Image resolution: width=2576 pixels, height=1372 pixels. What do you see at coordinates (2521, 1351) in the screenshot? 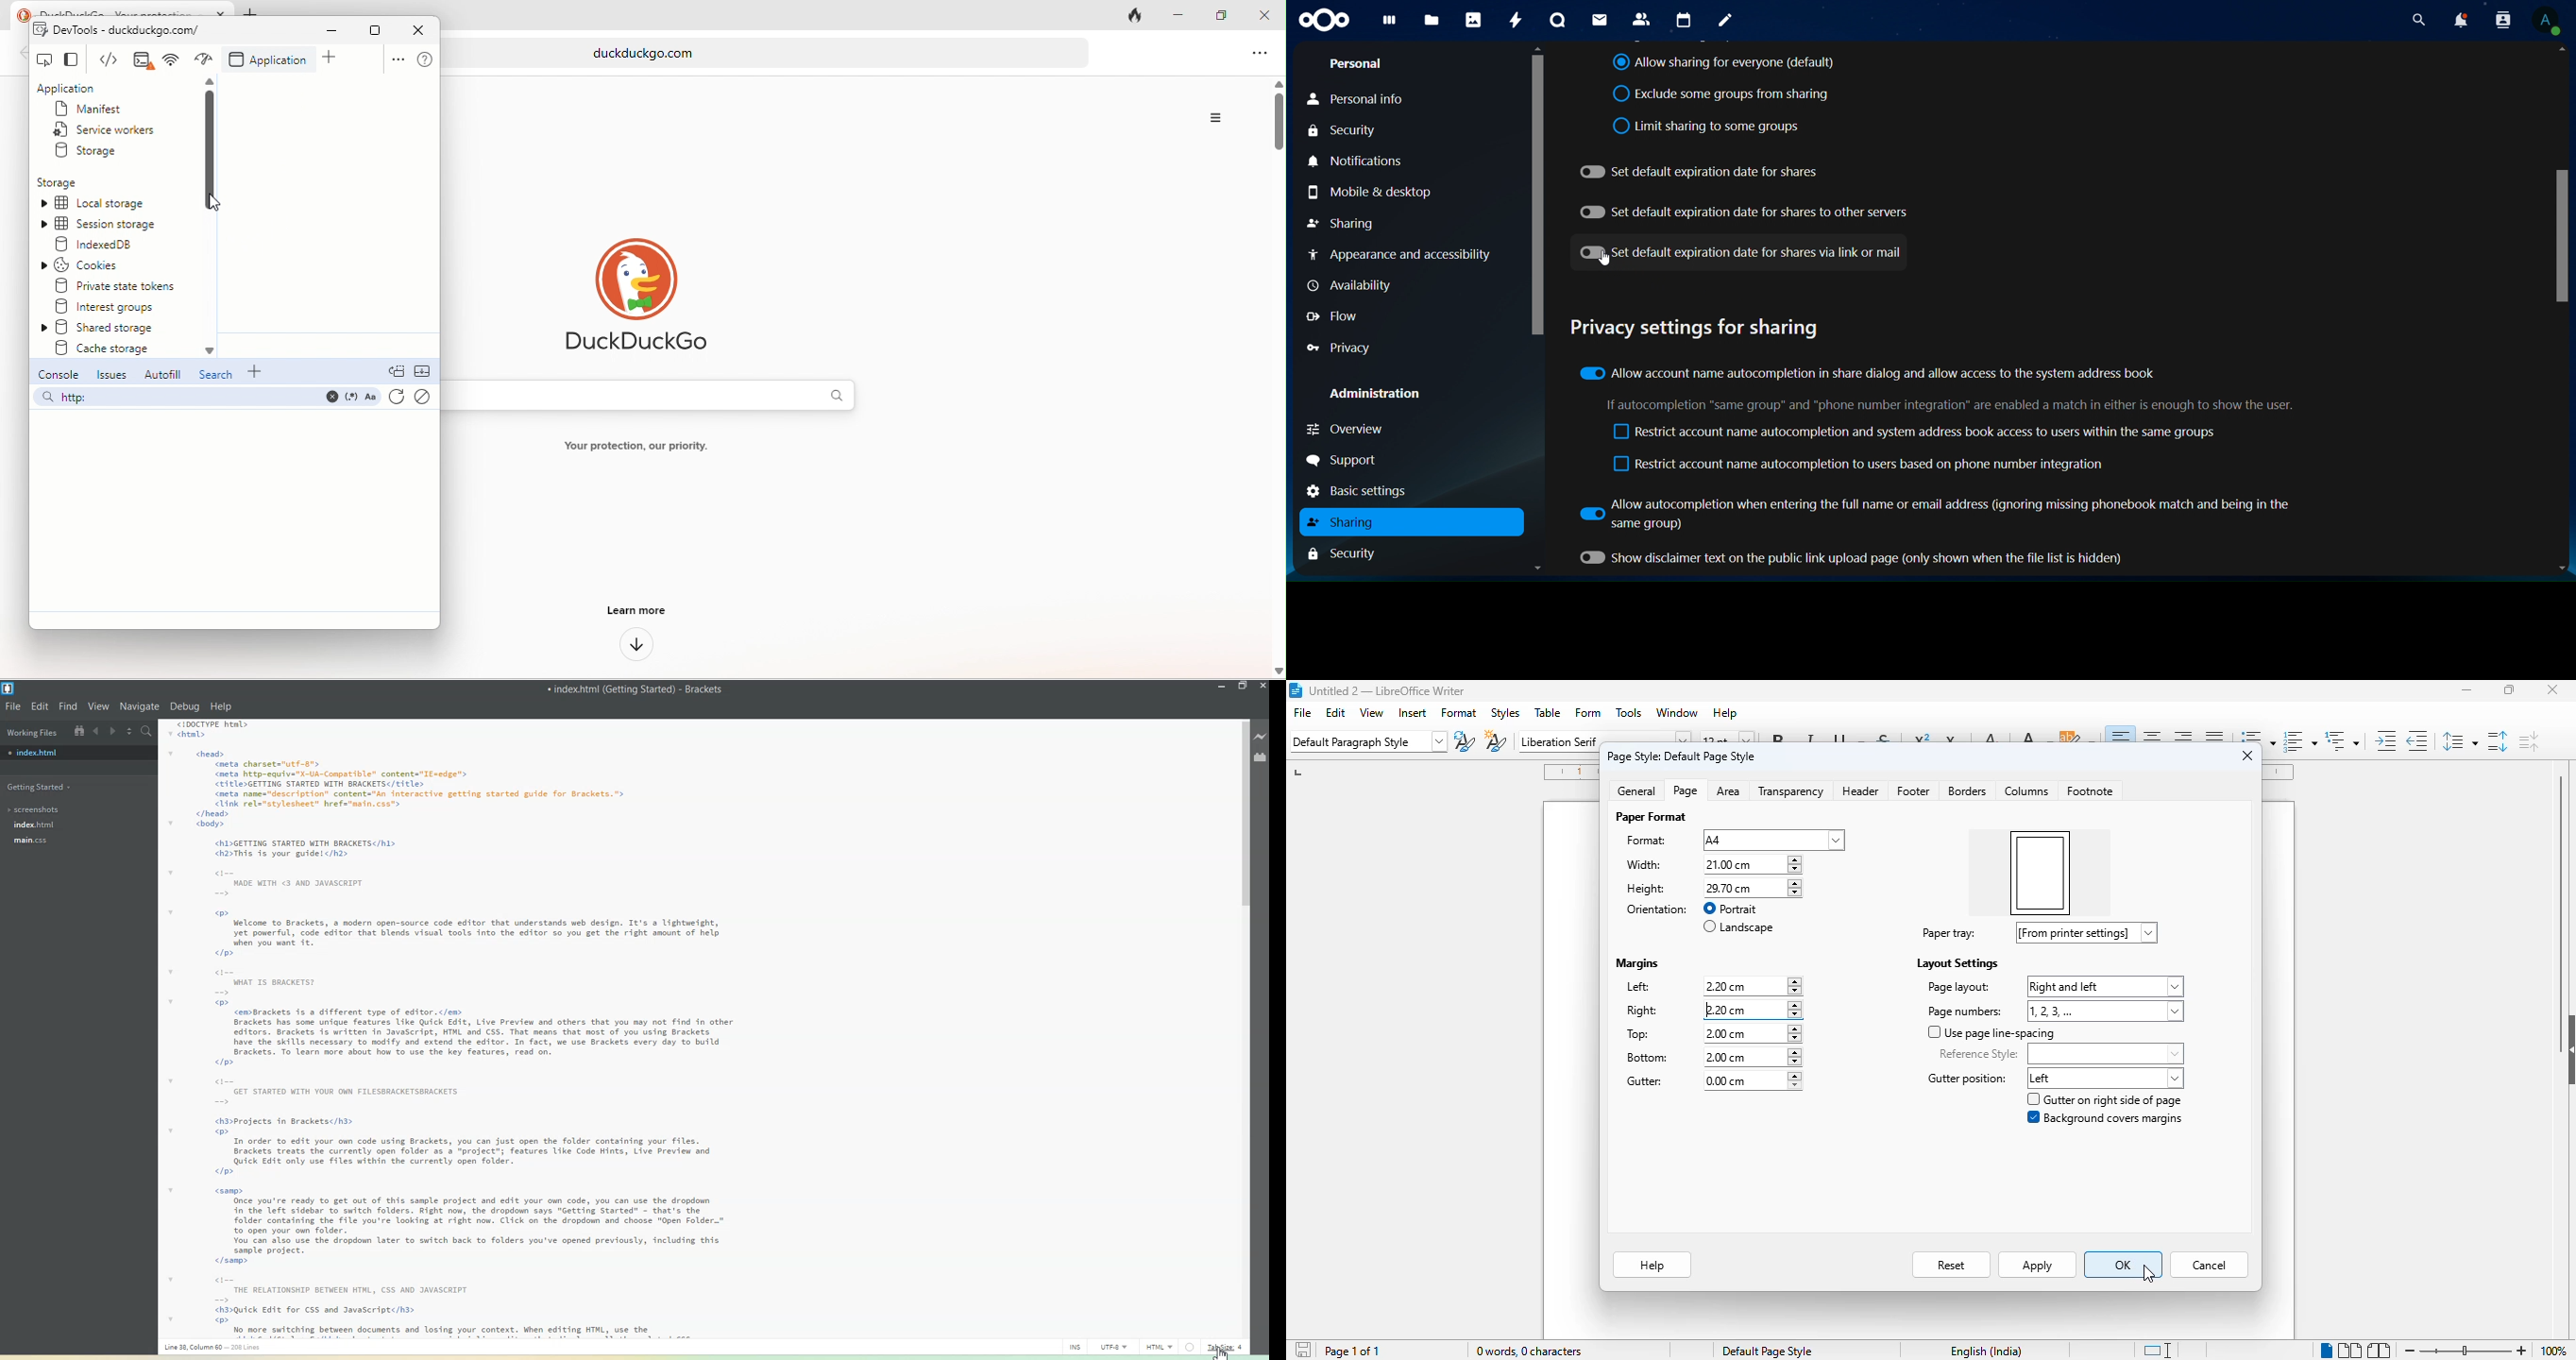
I see `zoom in` at bounding box center [2521, 1351].